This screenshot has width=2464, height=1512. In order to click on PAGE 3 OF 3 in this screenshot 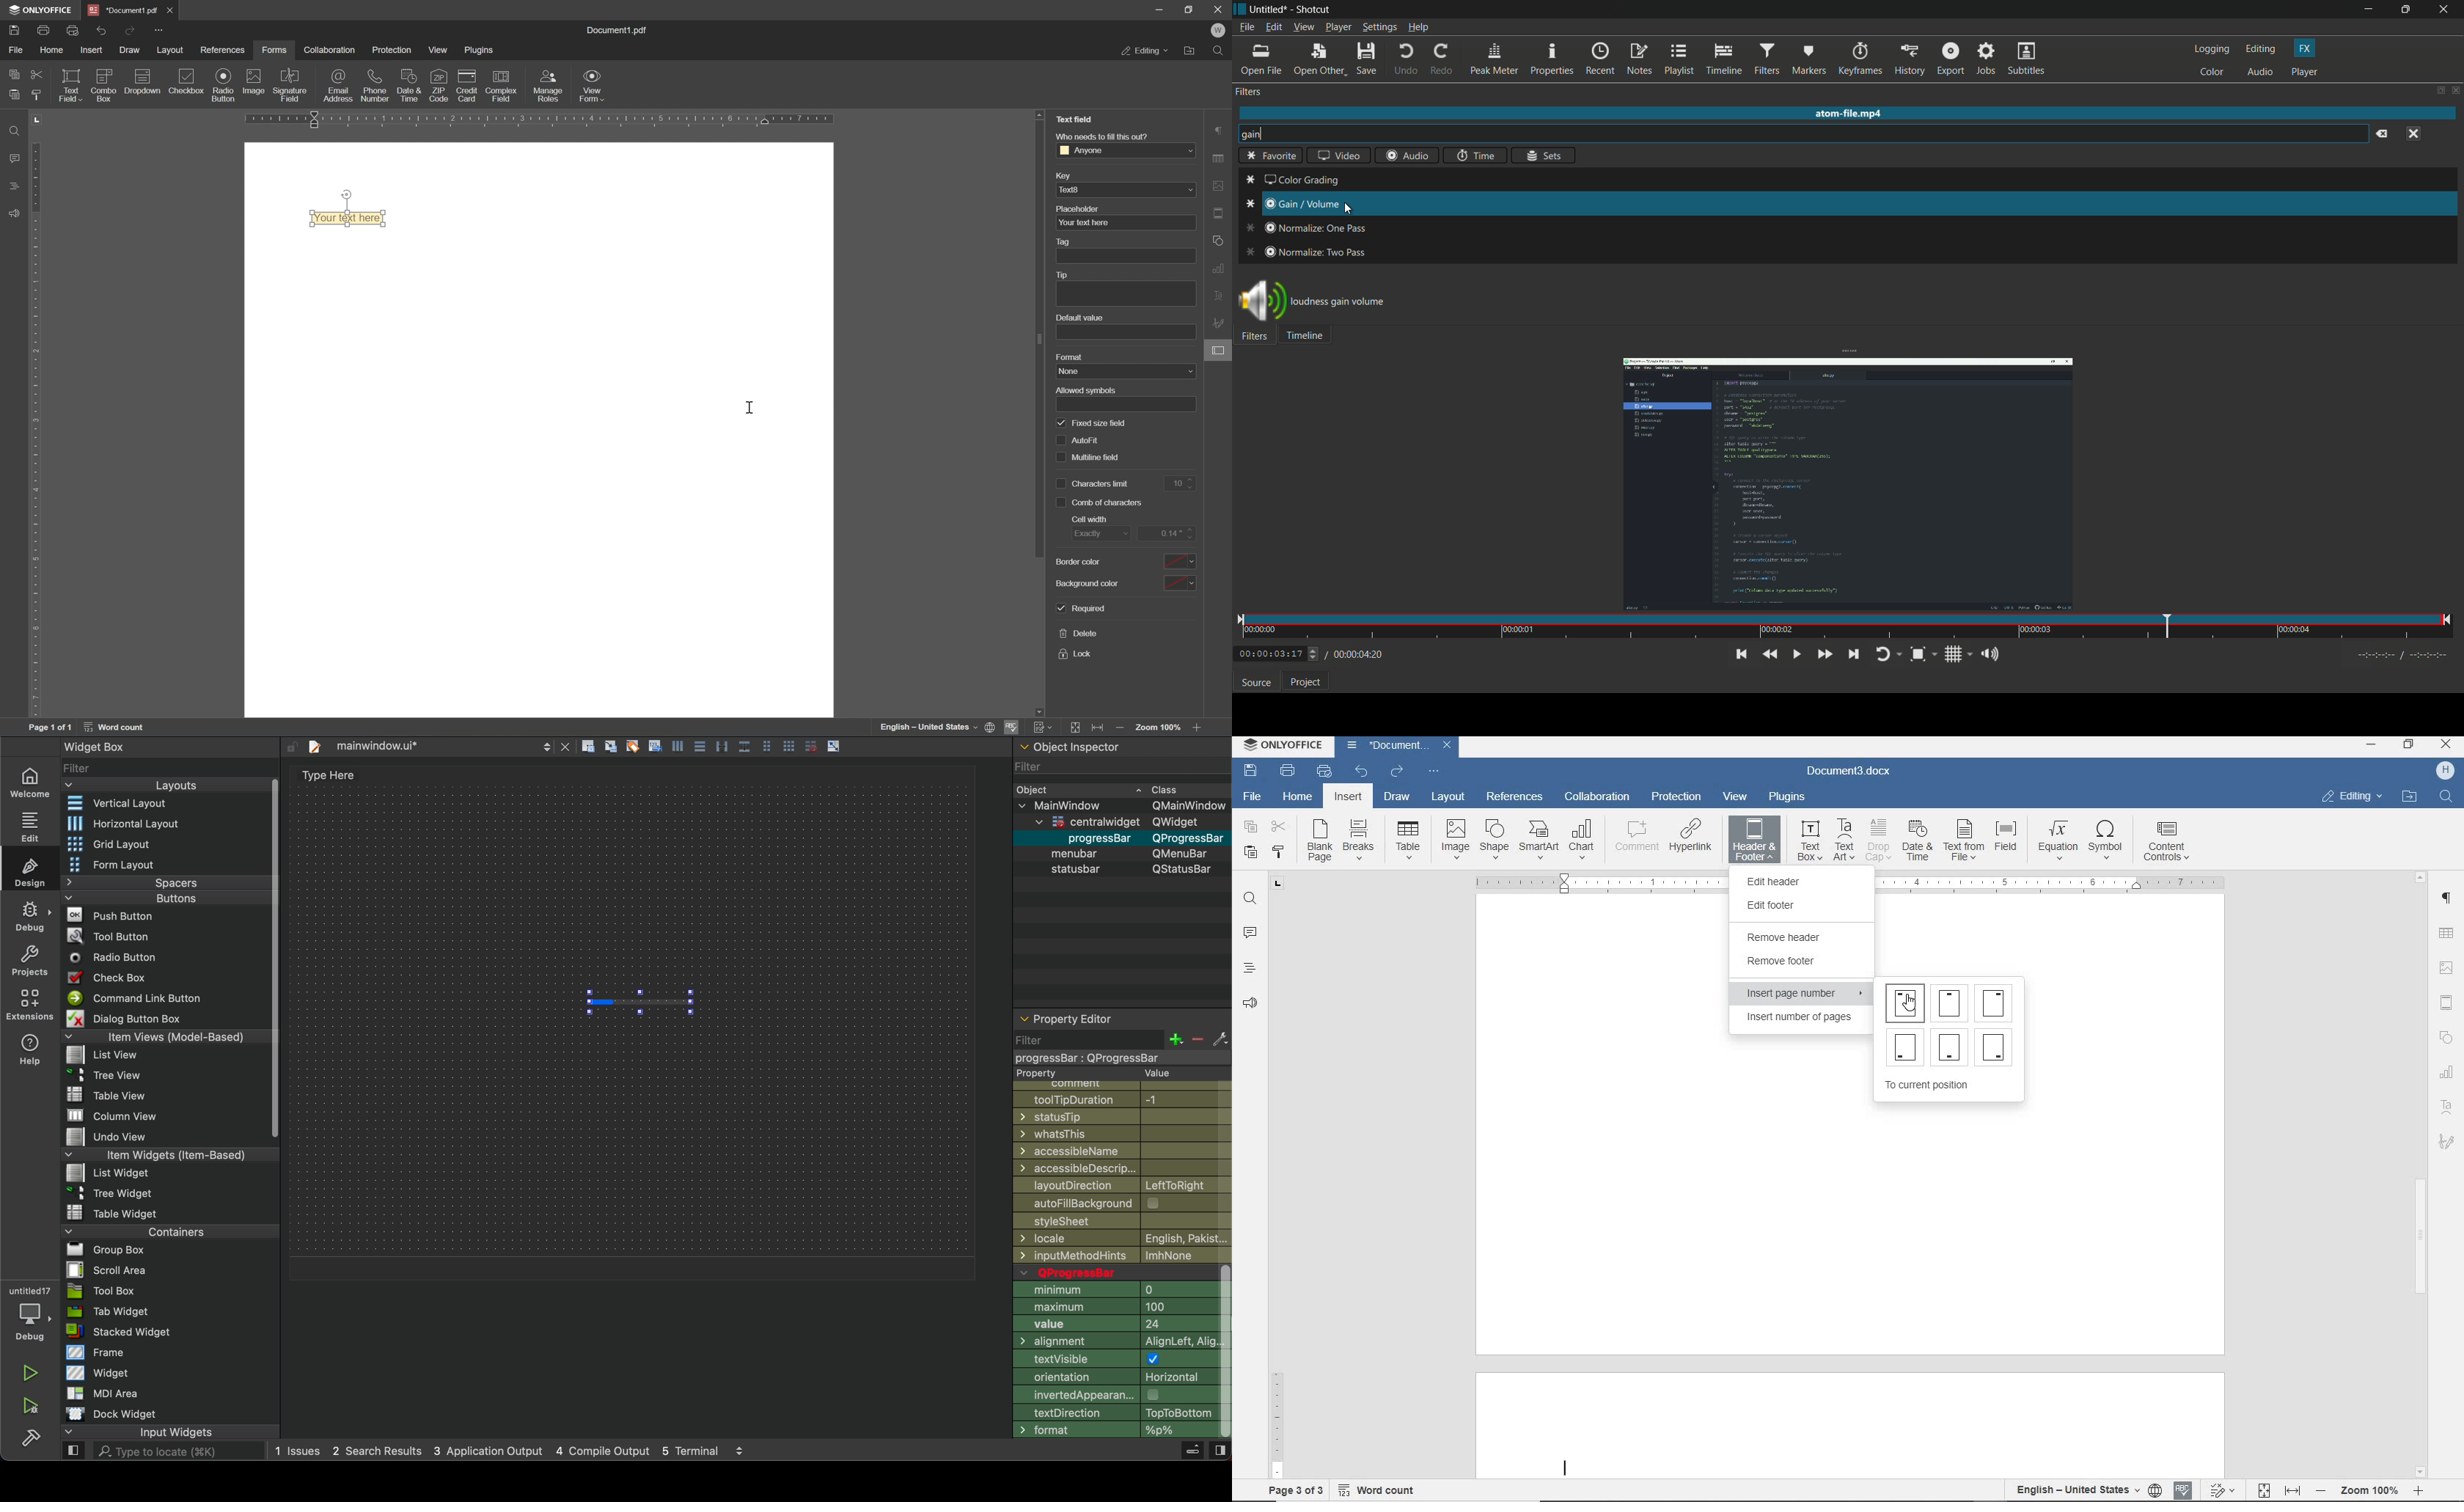, I will do `click(1293, 1488)`.